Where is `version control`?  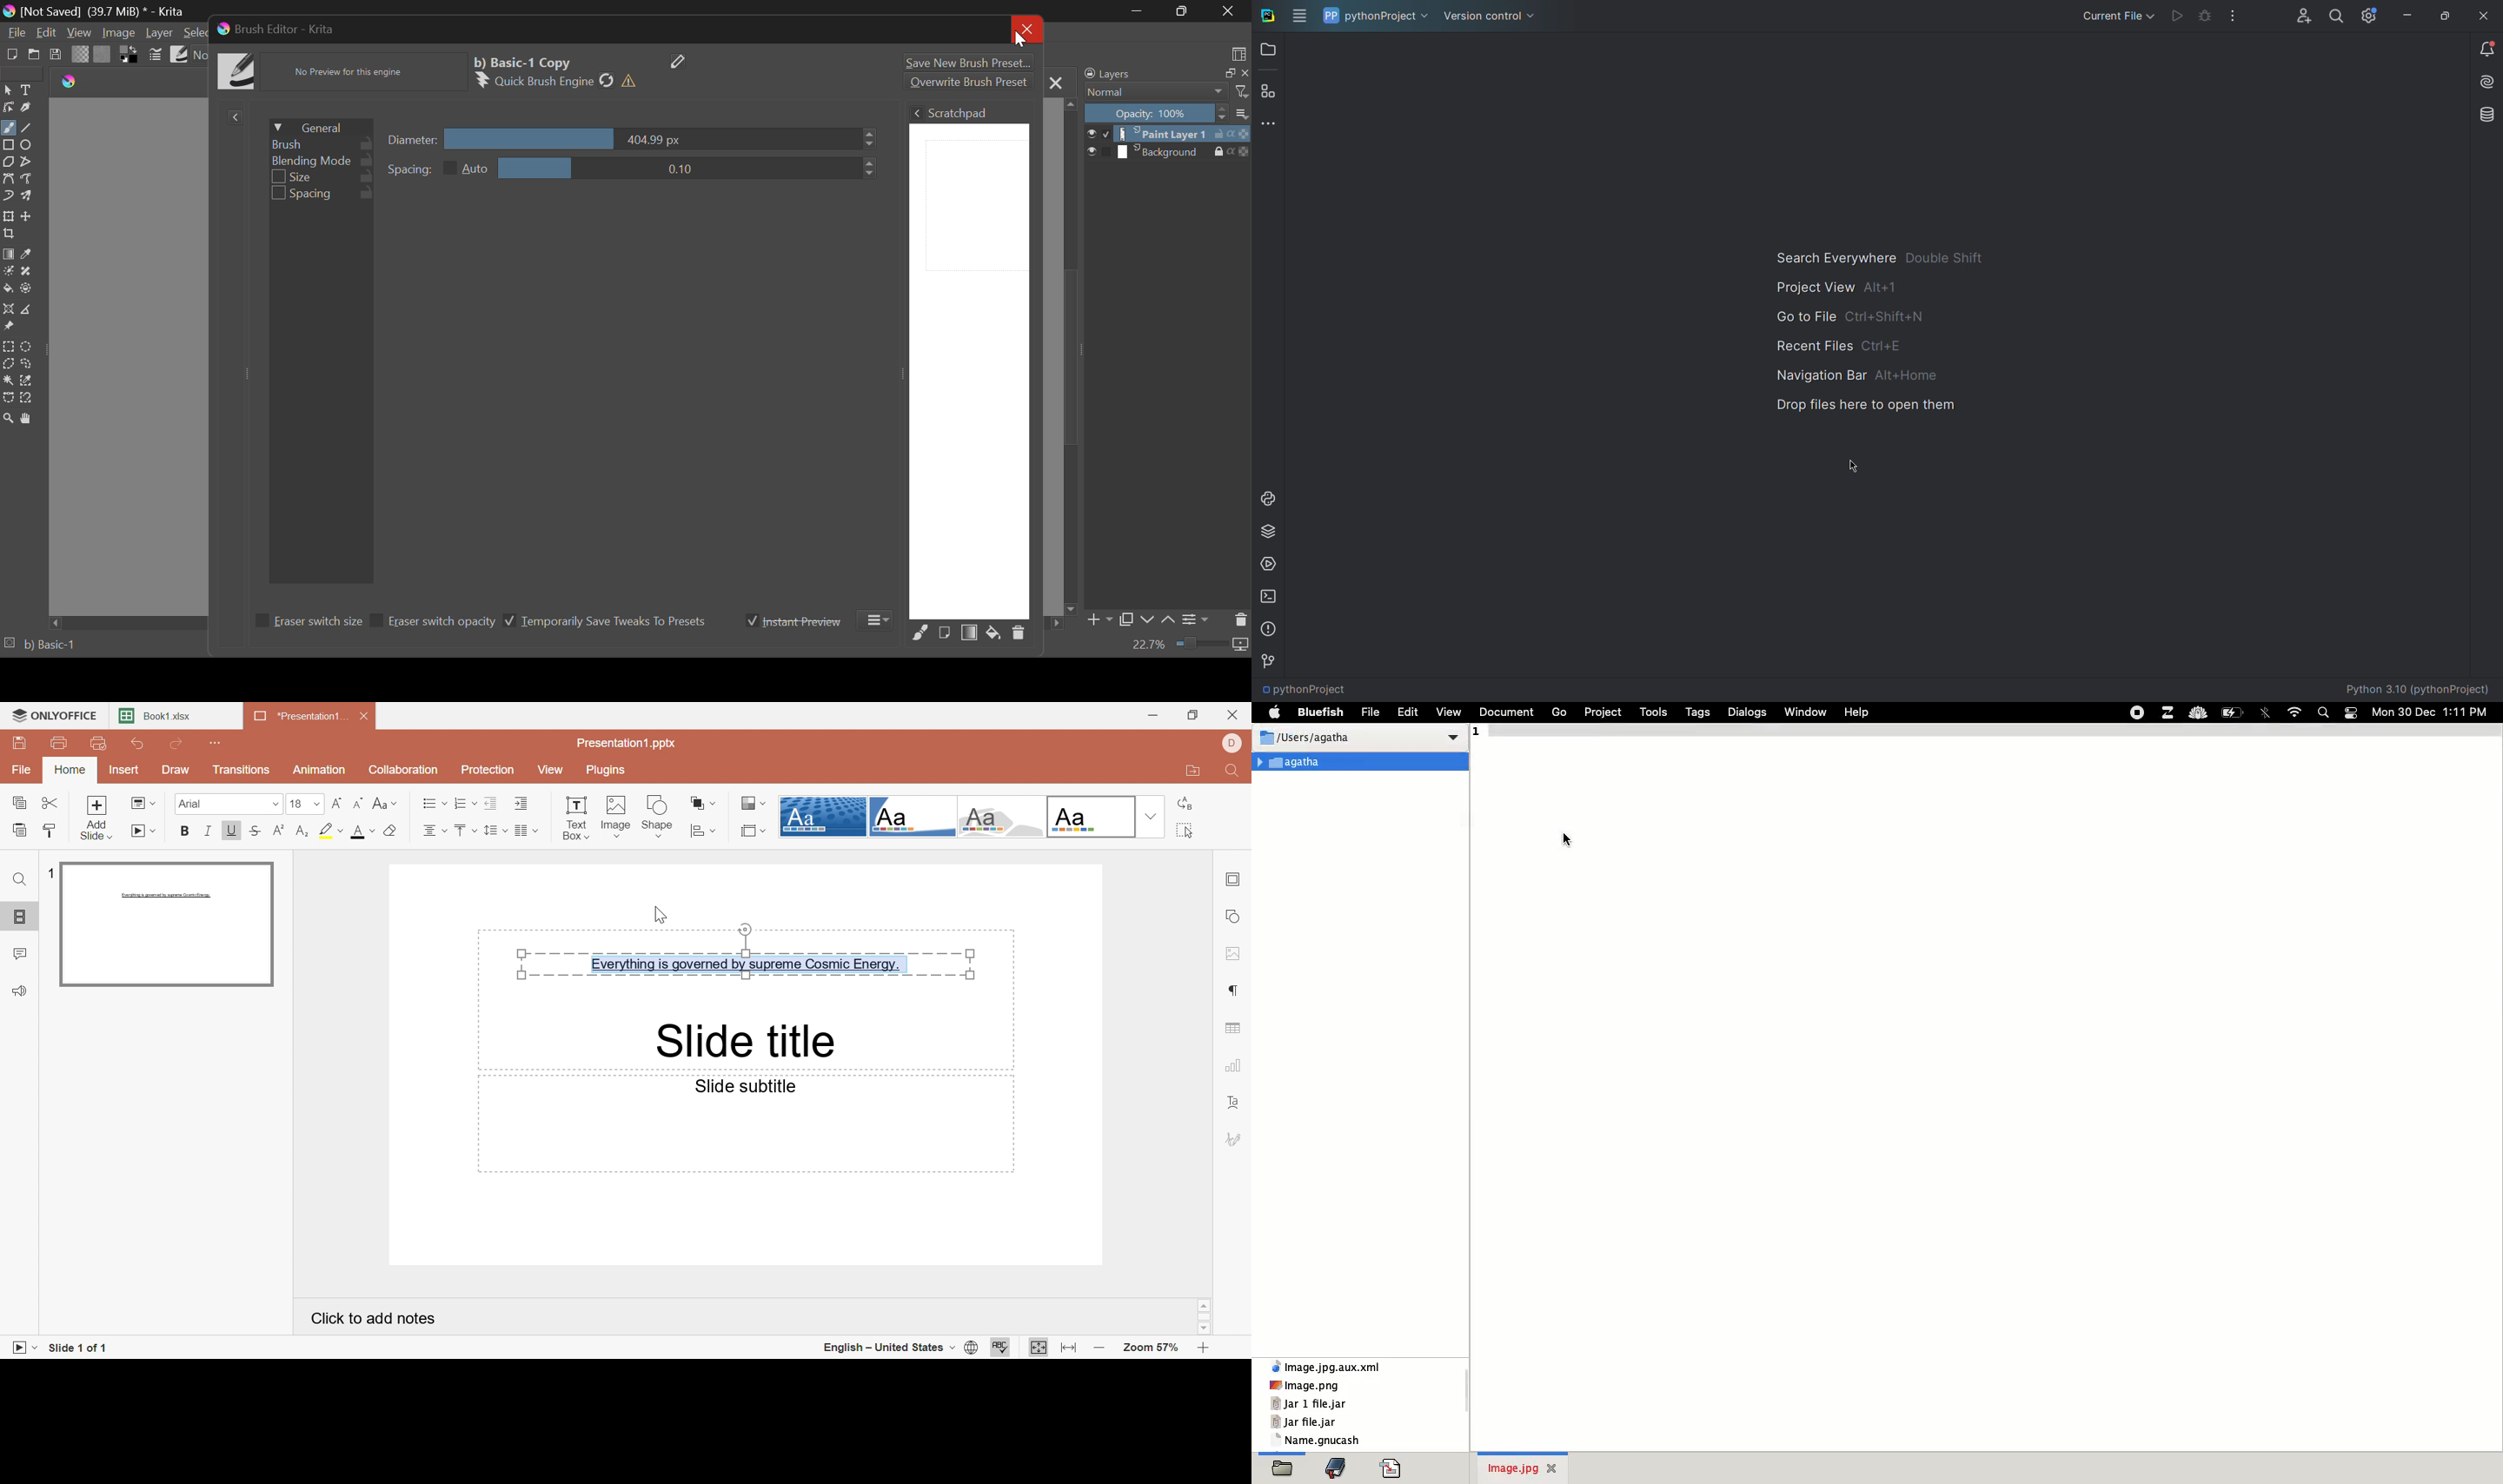
version control is located at coordinates (1487, 15).